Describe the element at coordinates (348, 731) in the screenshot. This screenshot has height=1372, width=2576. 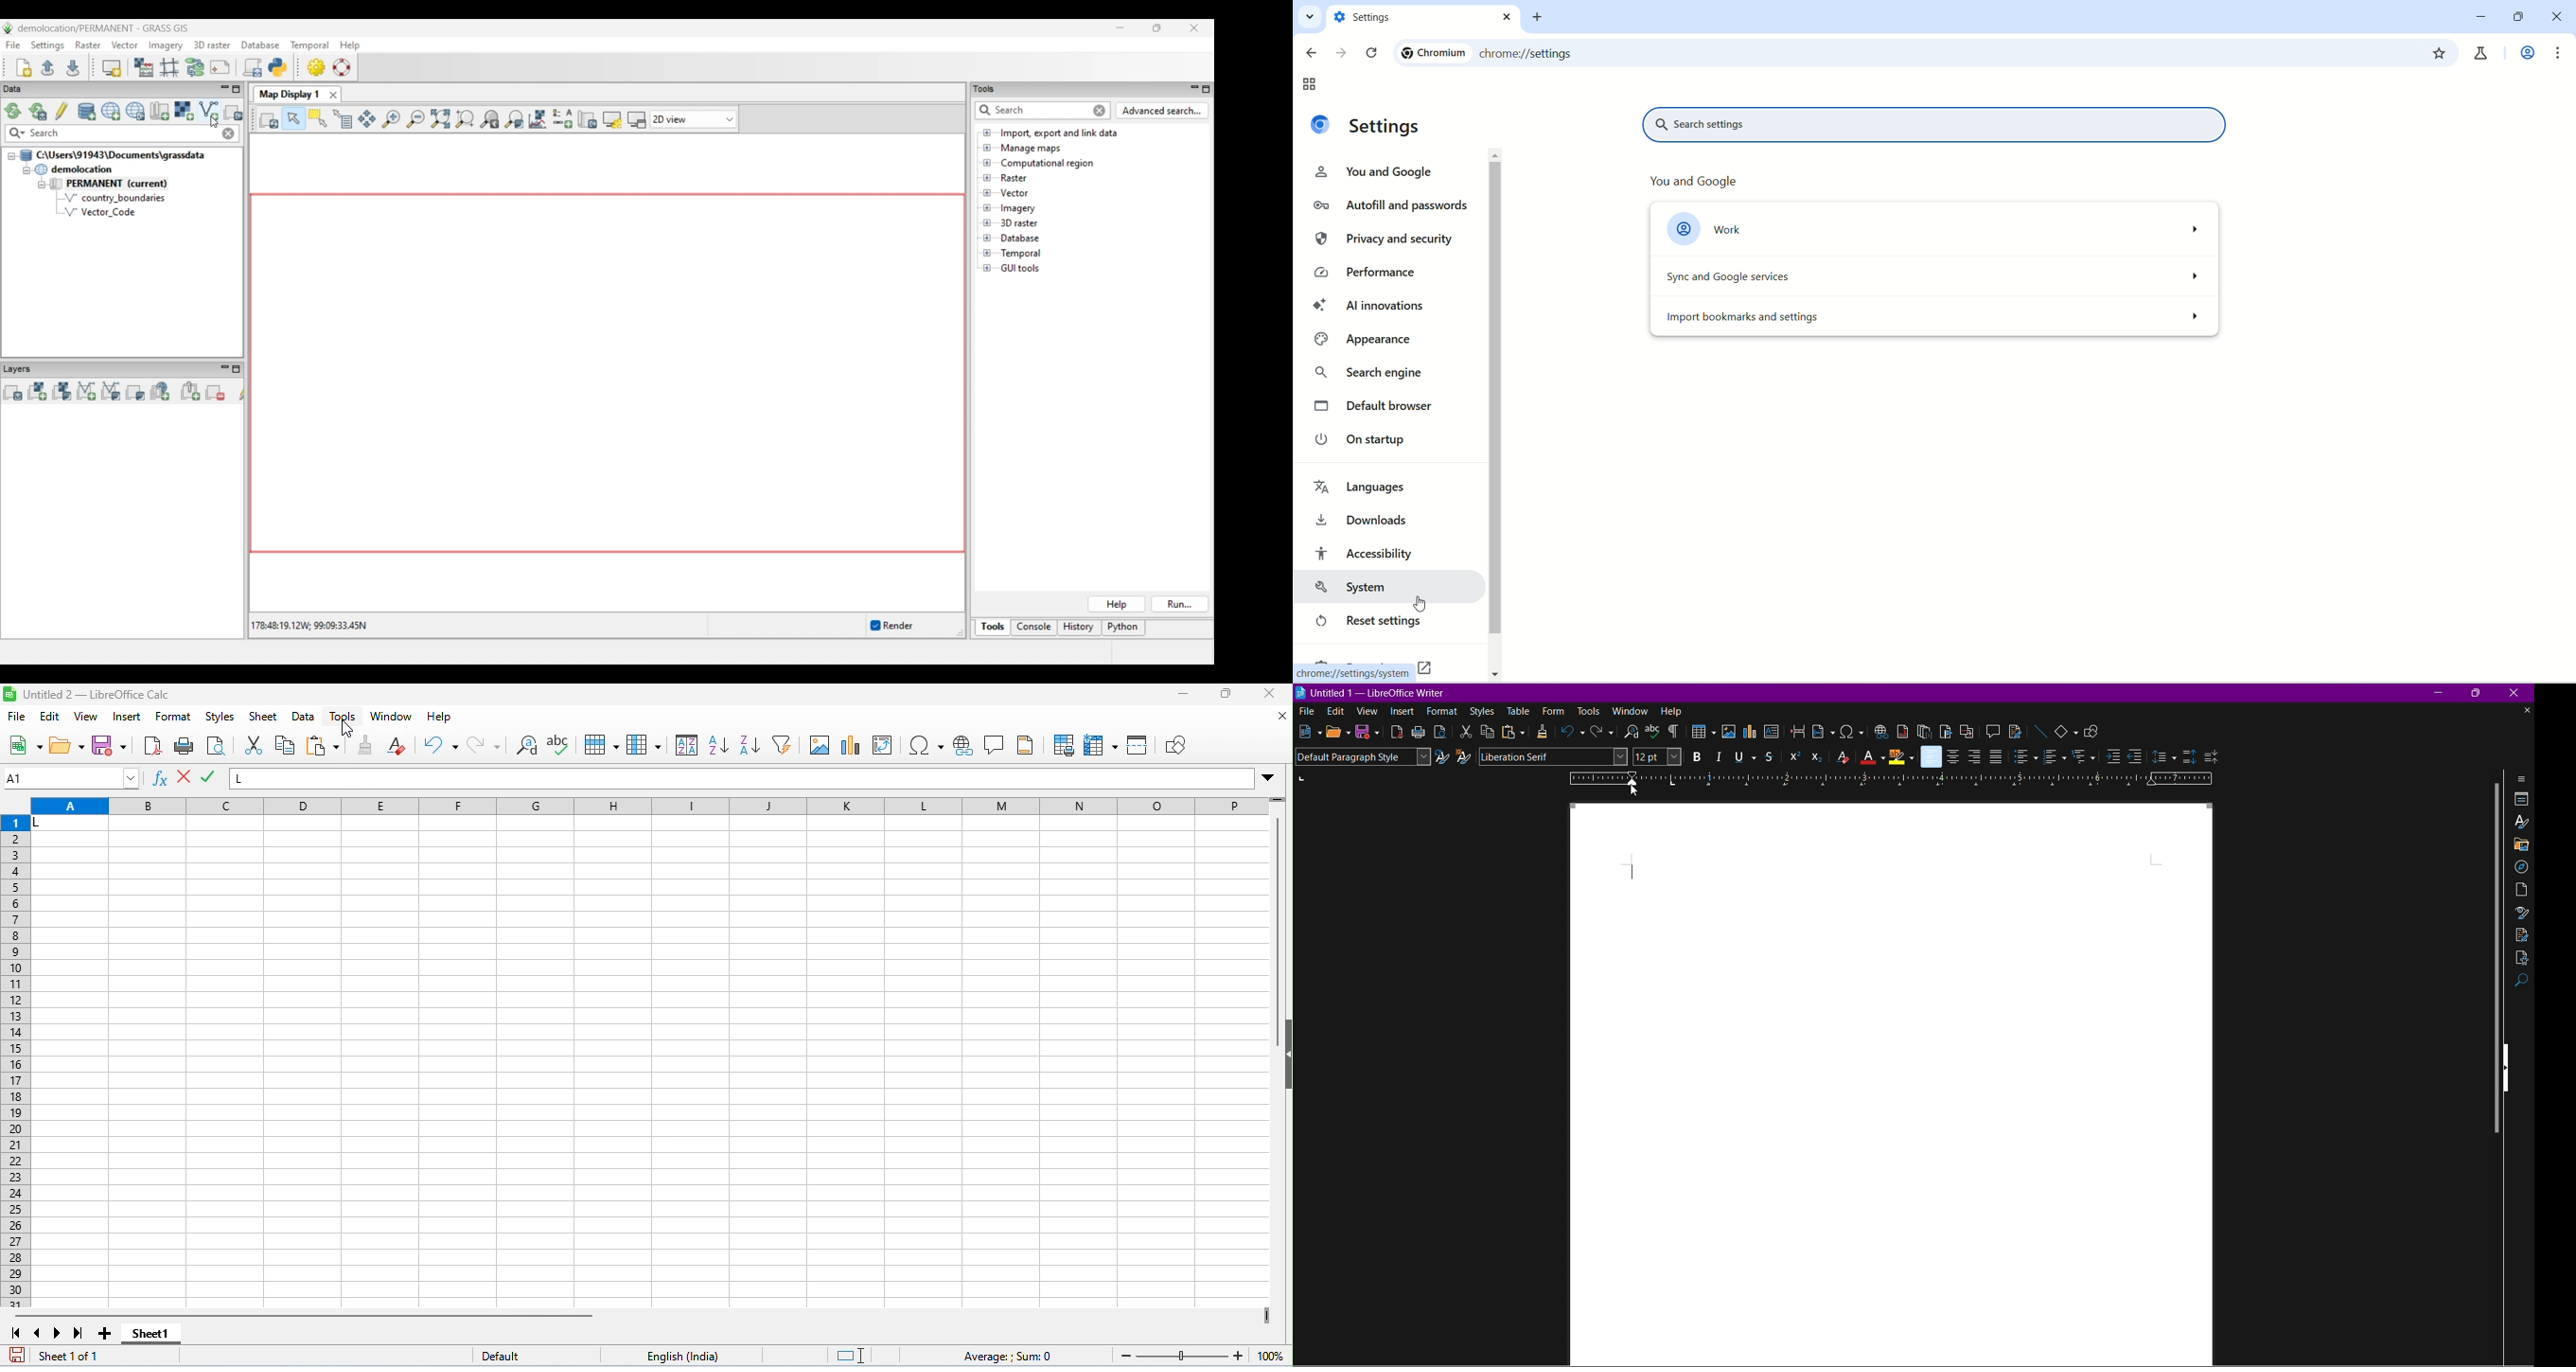
I see `cursor` at that location.